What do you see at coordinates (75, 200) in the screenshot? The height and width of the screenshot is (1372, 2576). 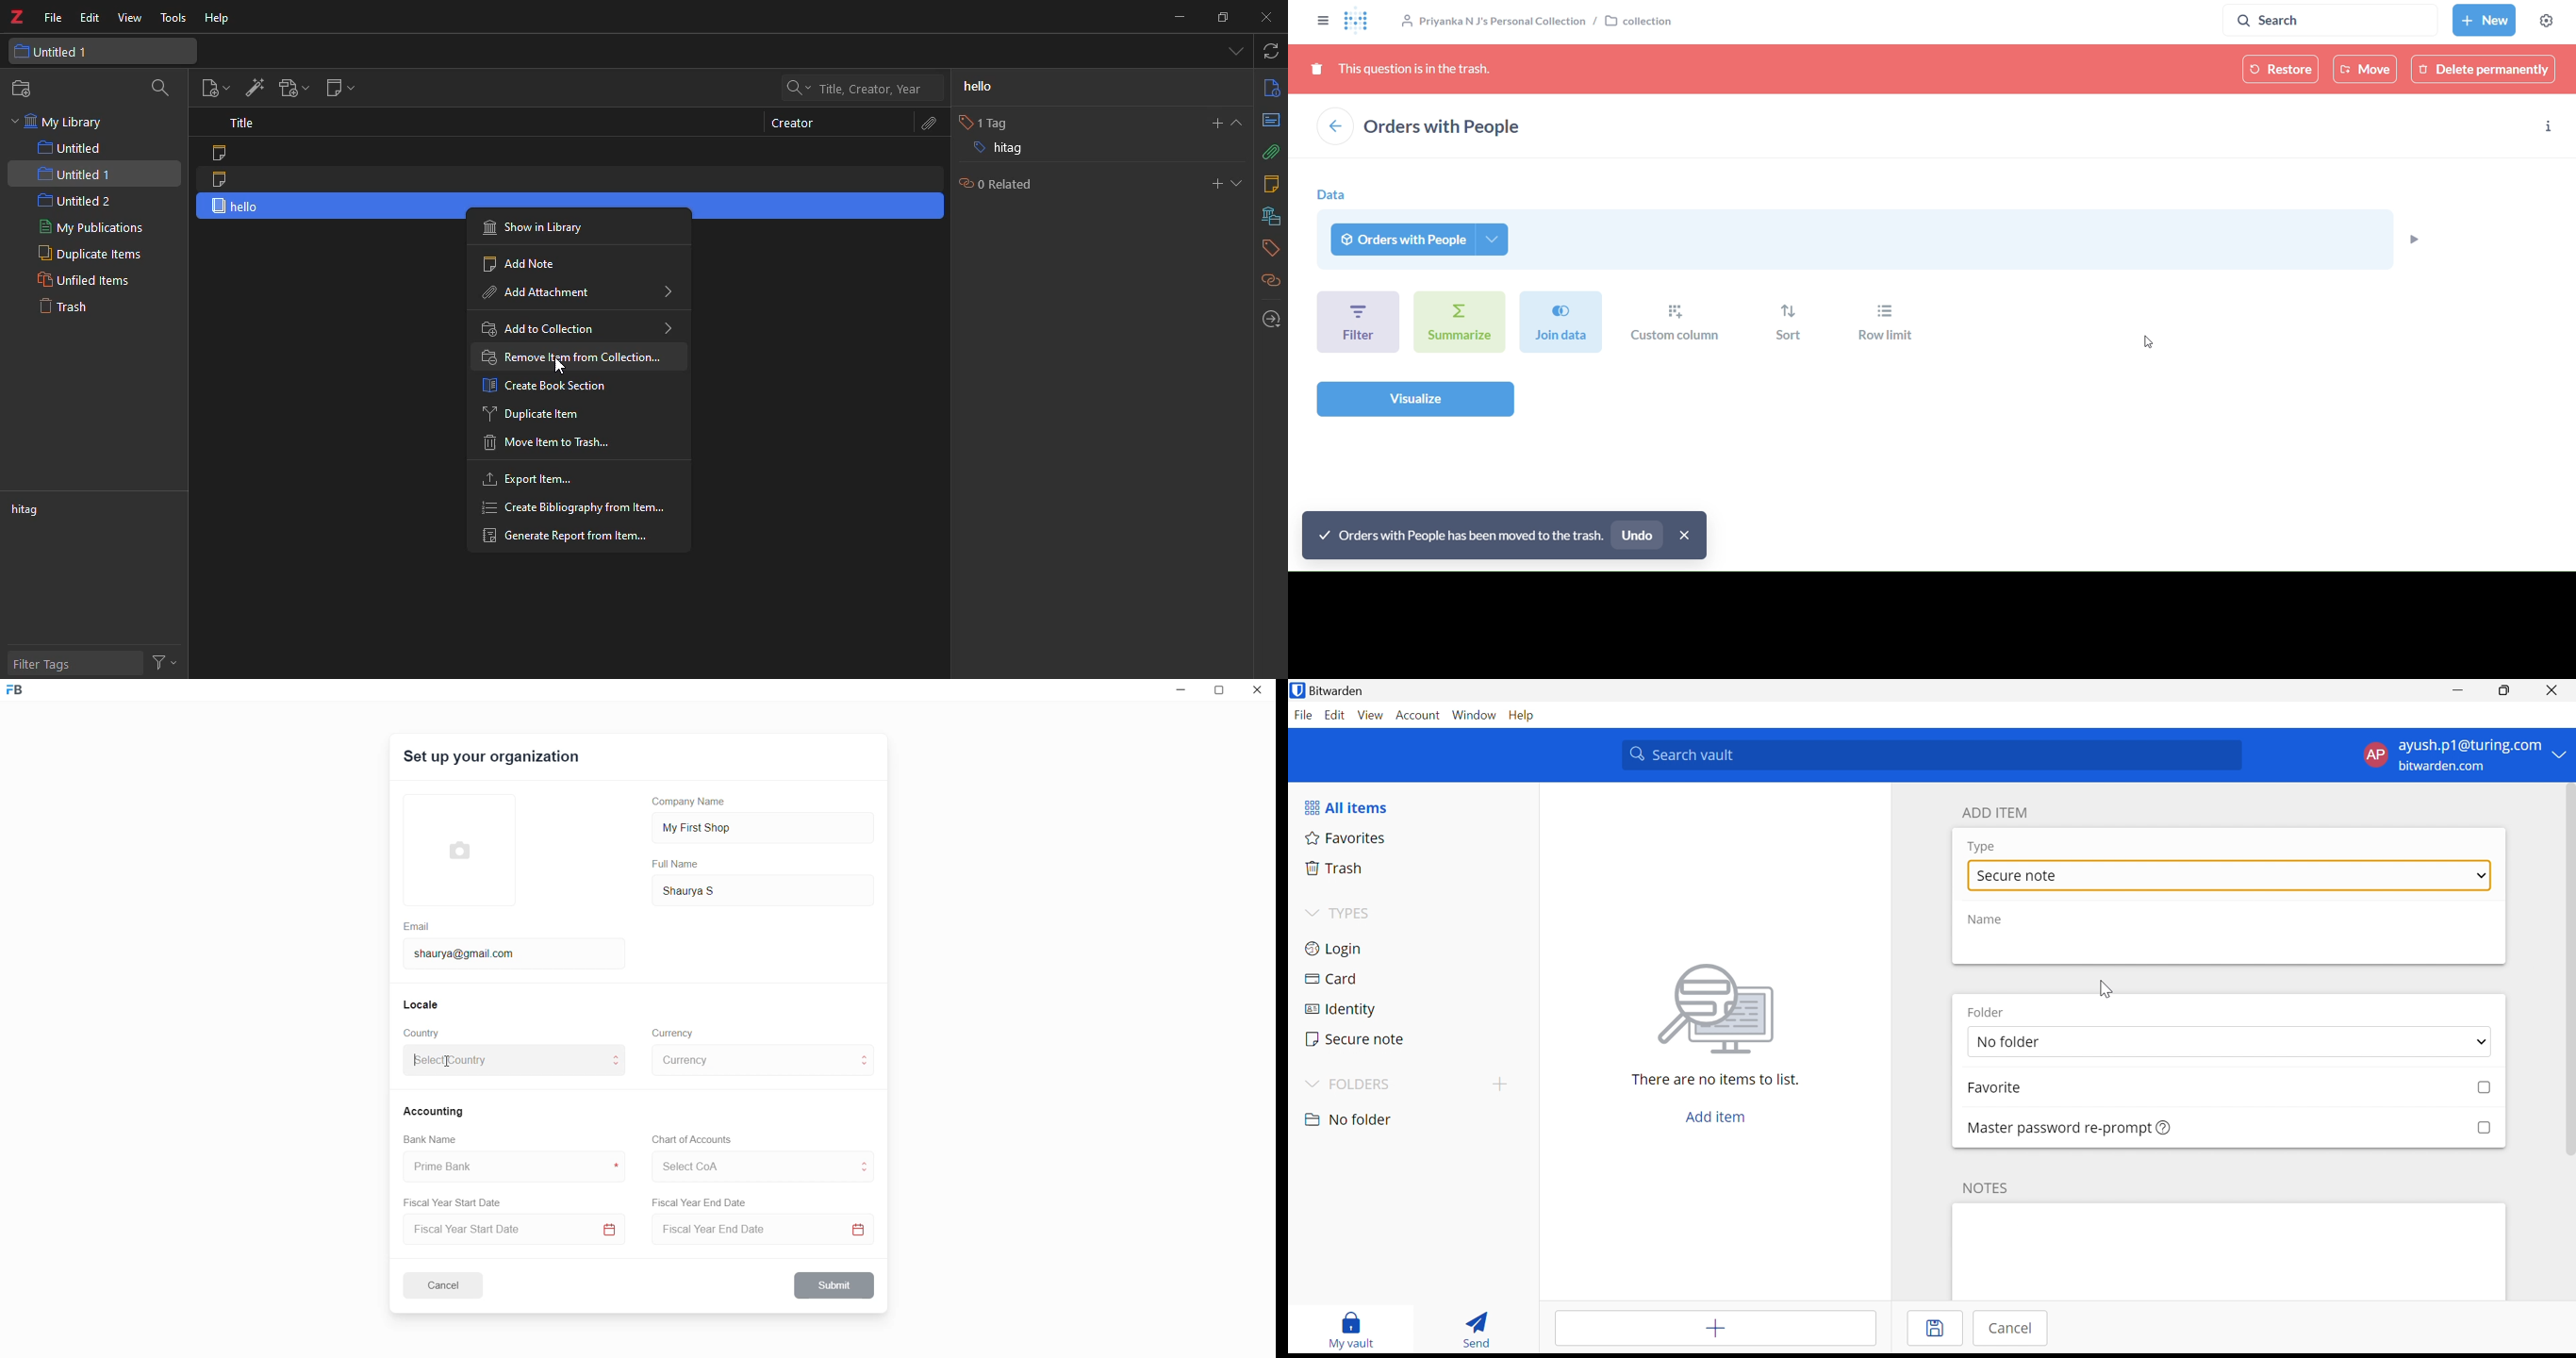 I see `untitled 2` at bounding box center [75, 200].